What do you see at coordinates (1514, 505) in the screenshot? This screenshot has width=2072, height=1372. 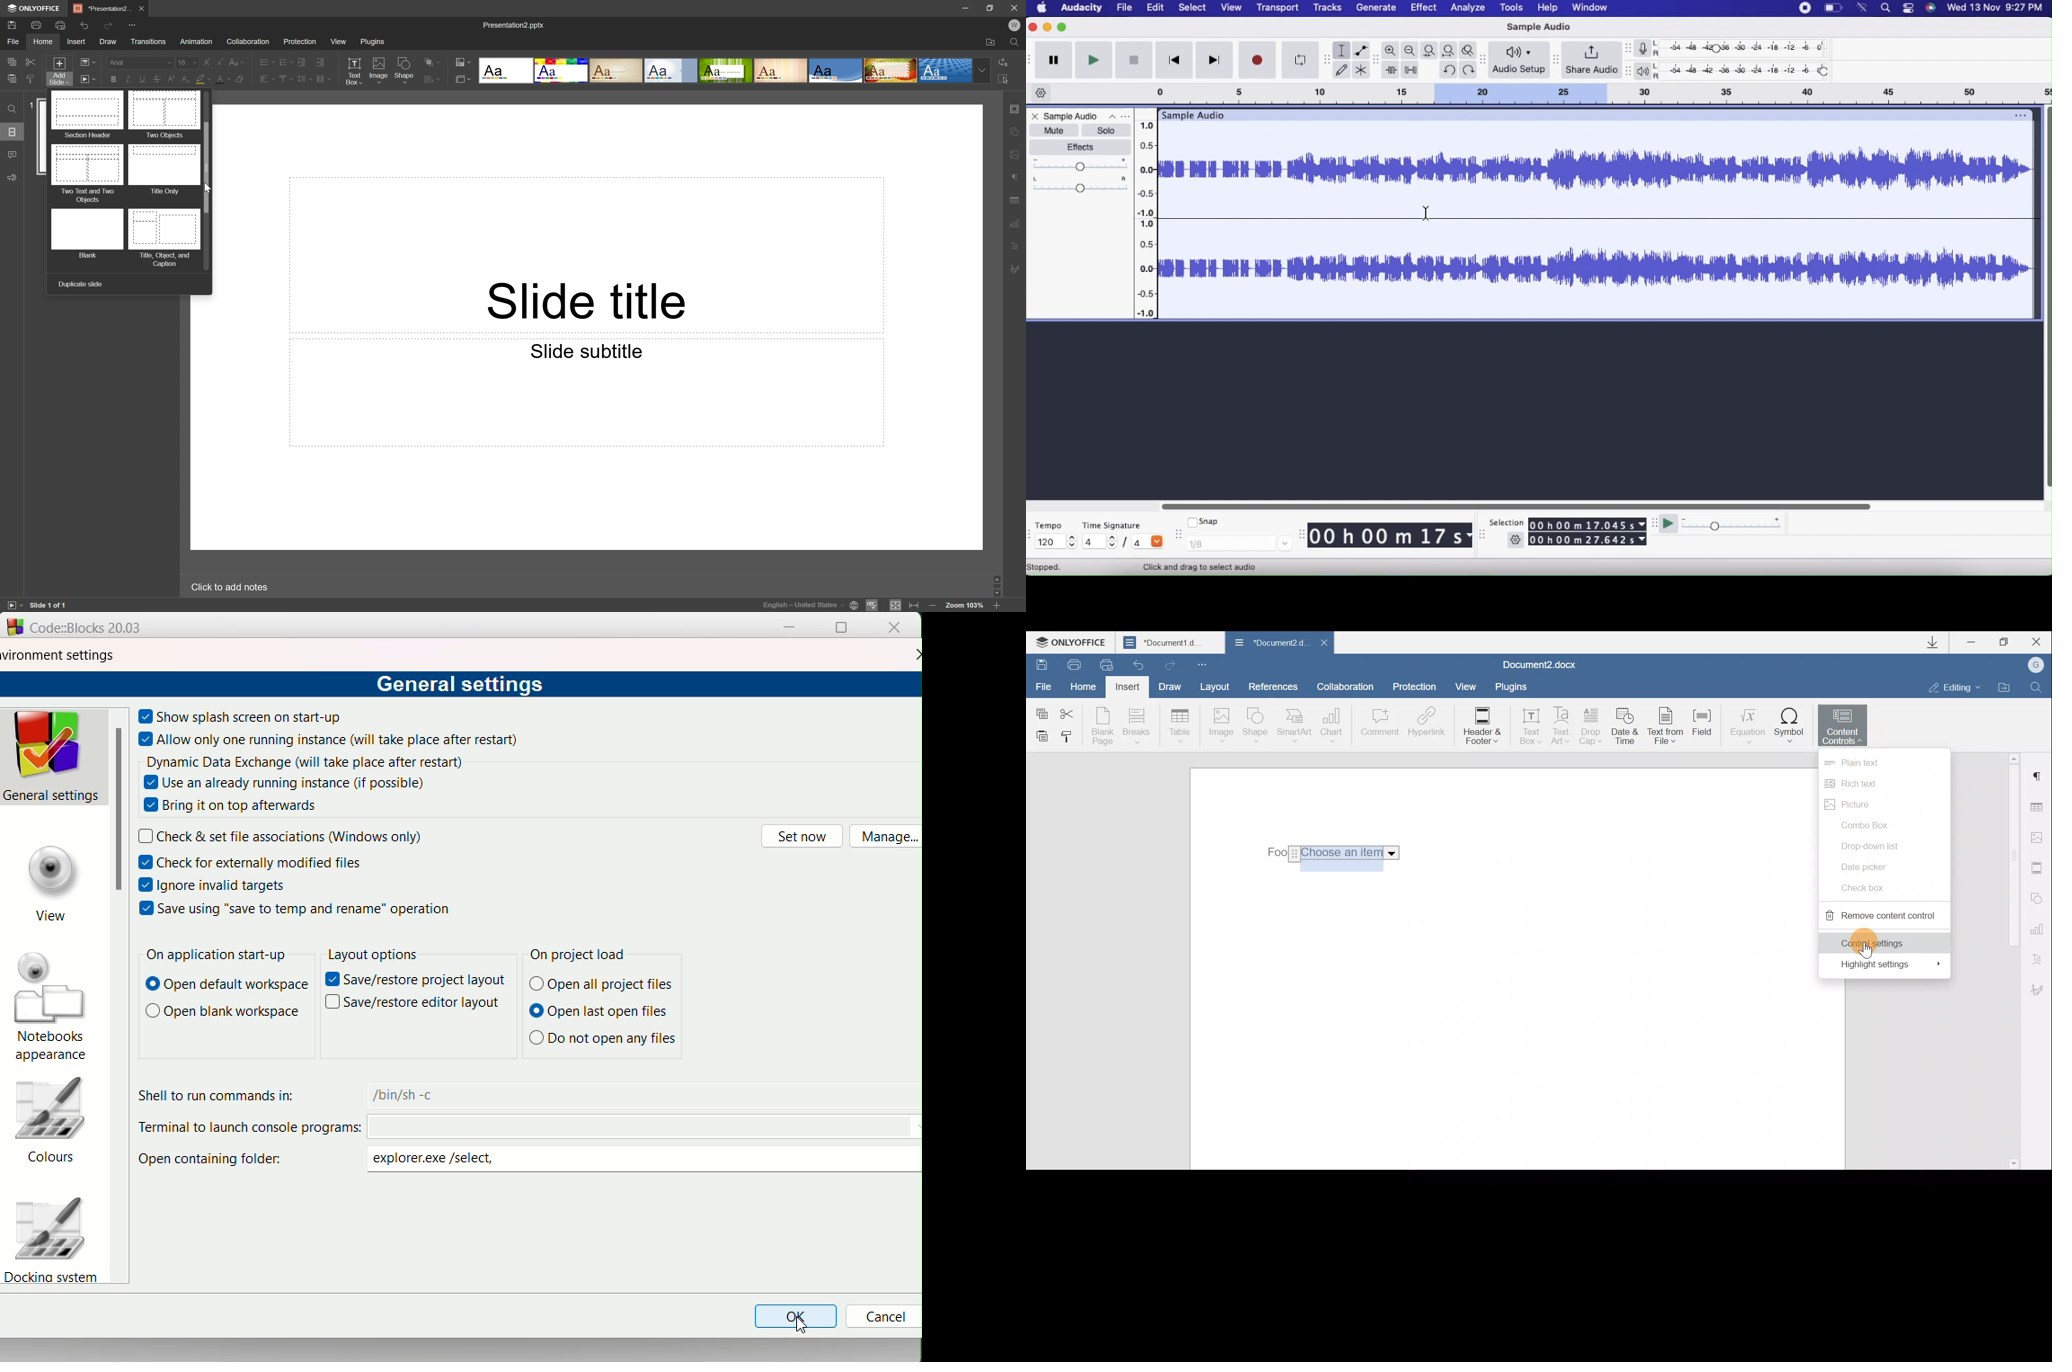 I see `Slider` at bounding box center [1514, 505].